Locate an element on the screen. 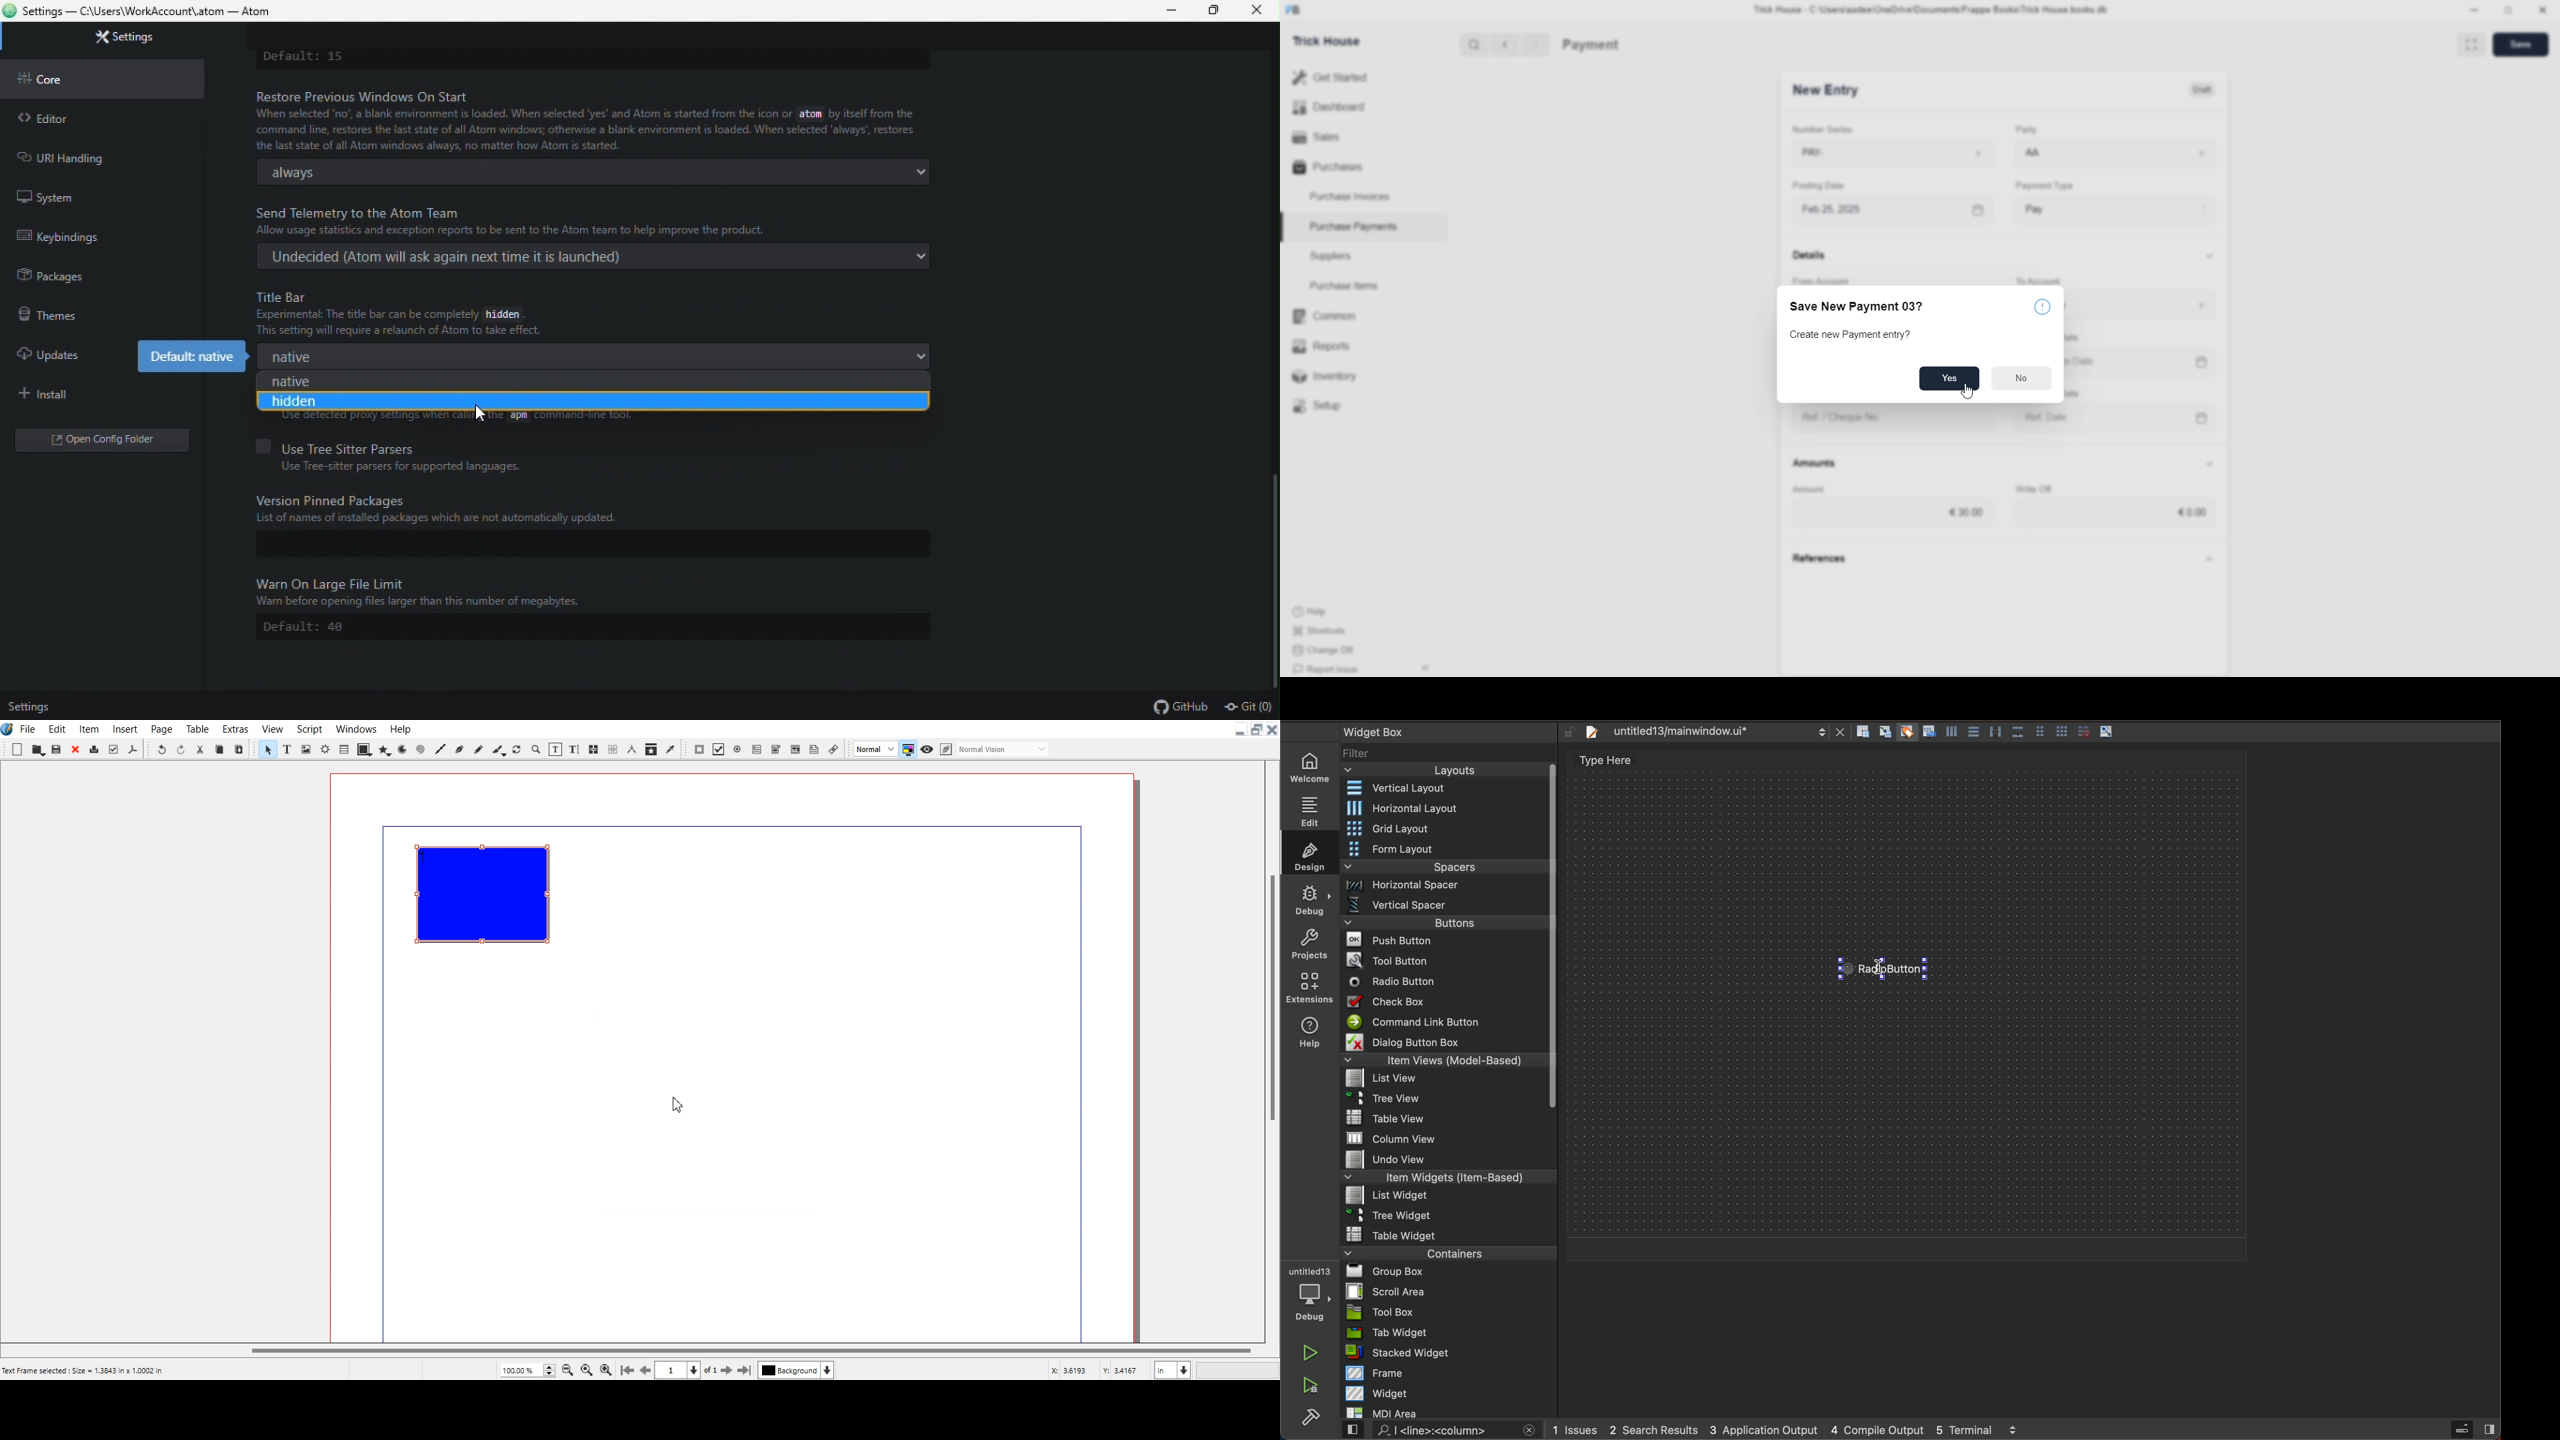  Zoom In to out is located at coordinates (536, 749).